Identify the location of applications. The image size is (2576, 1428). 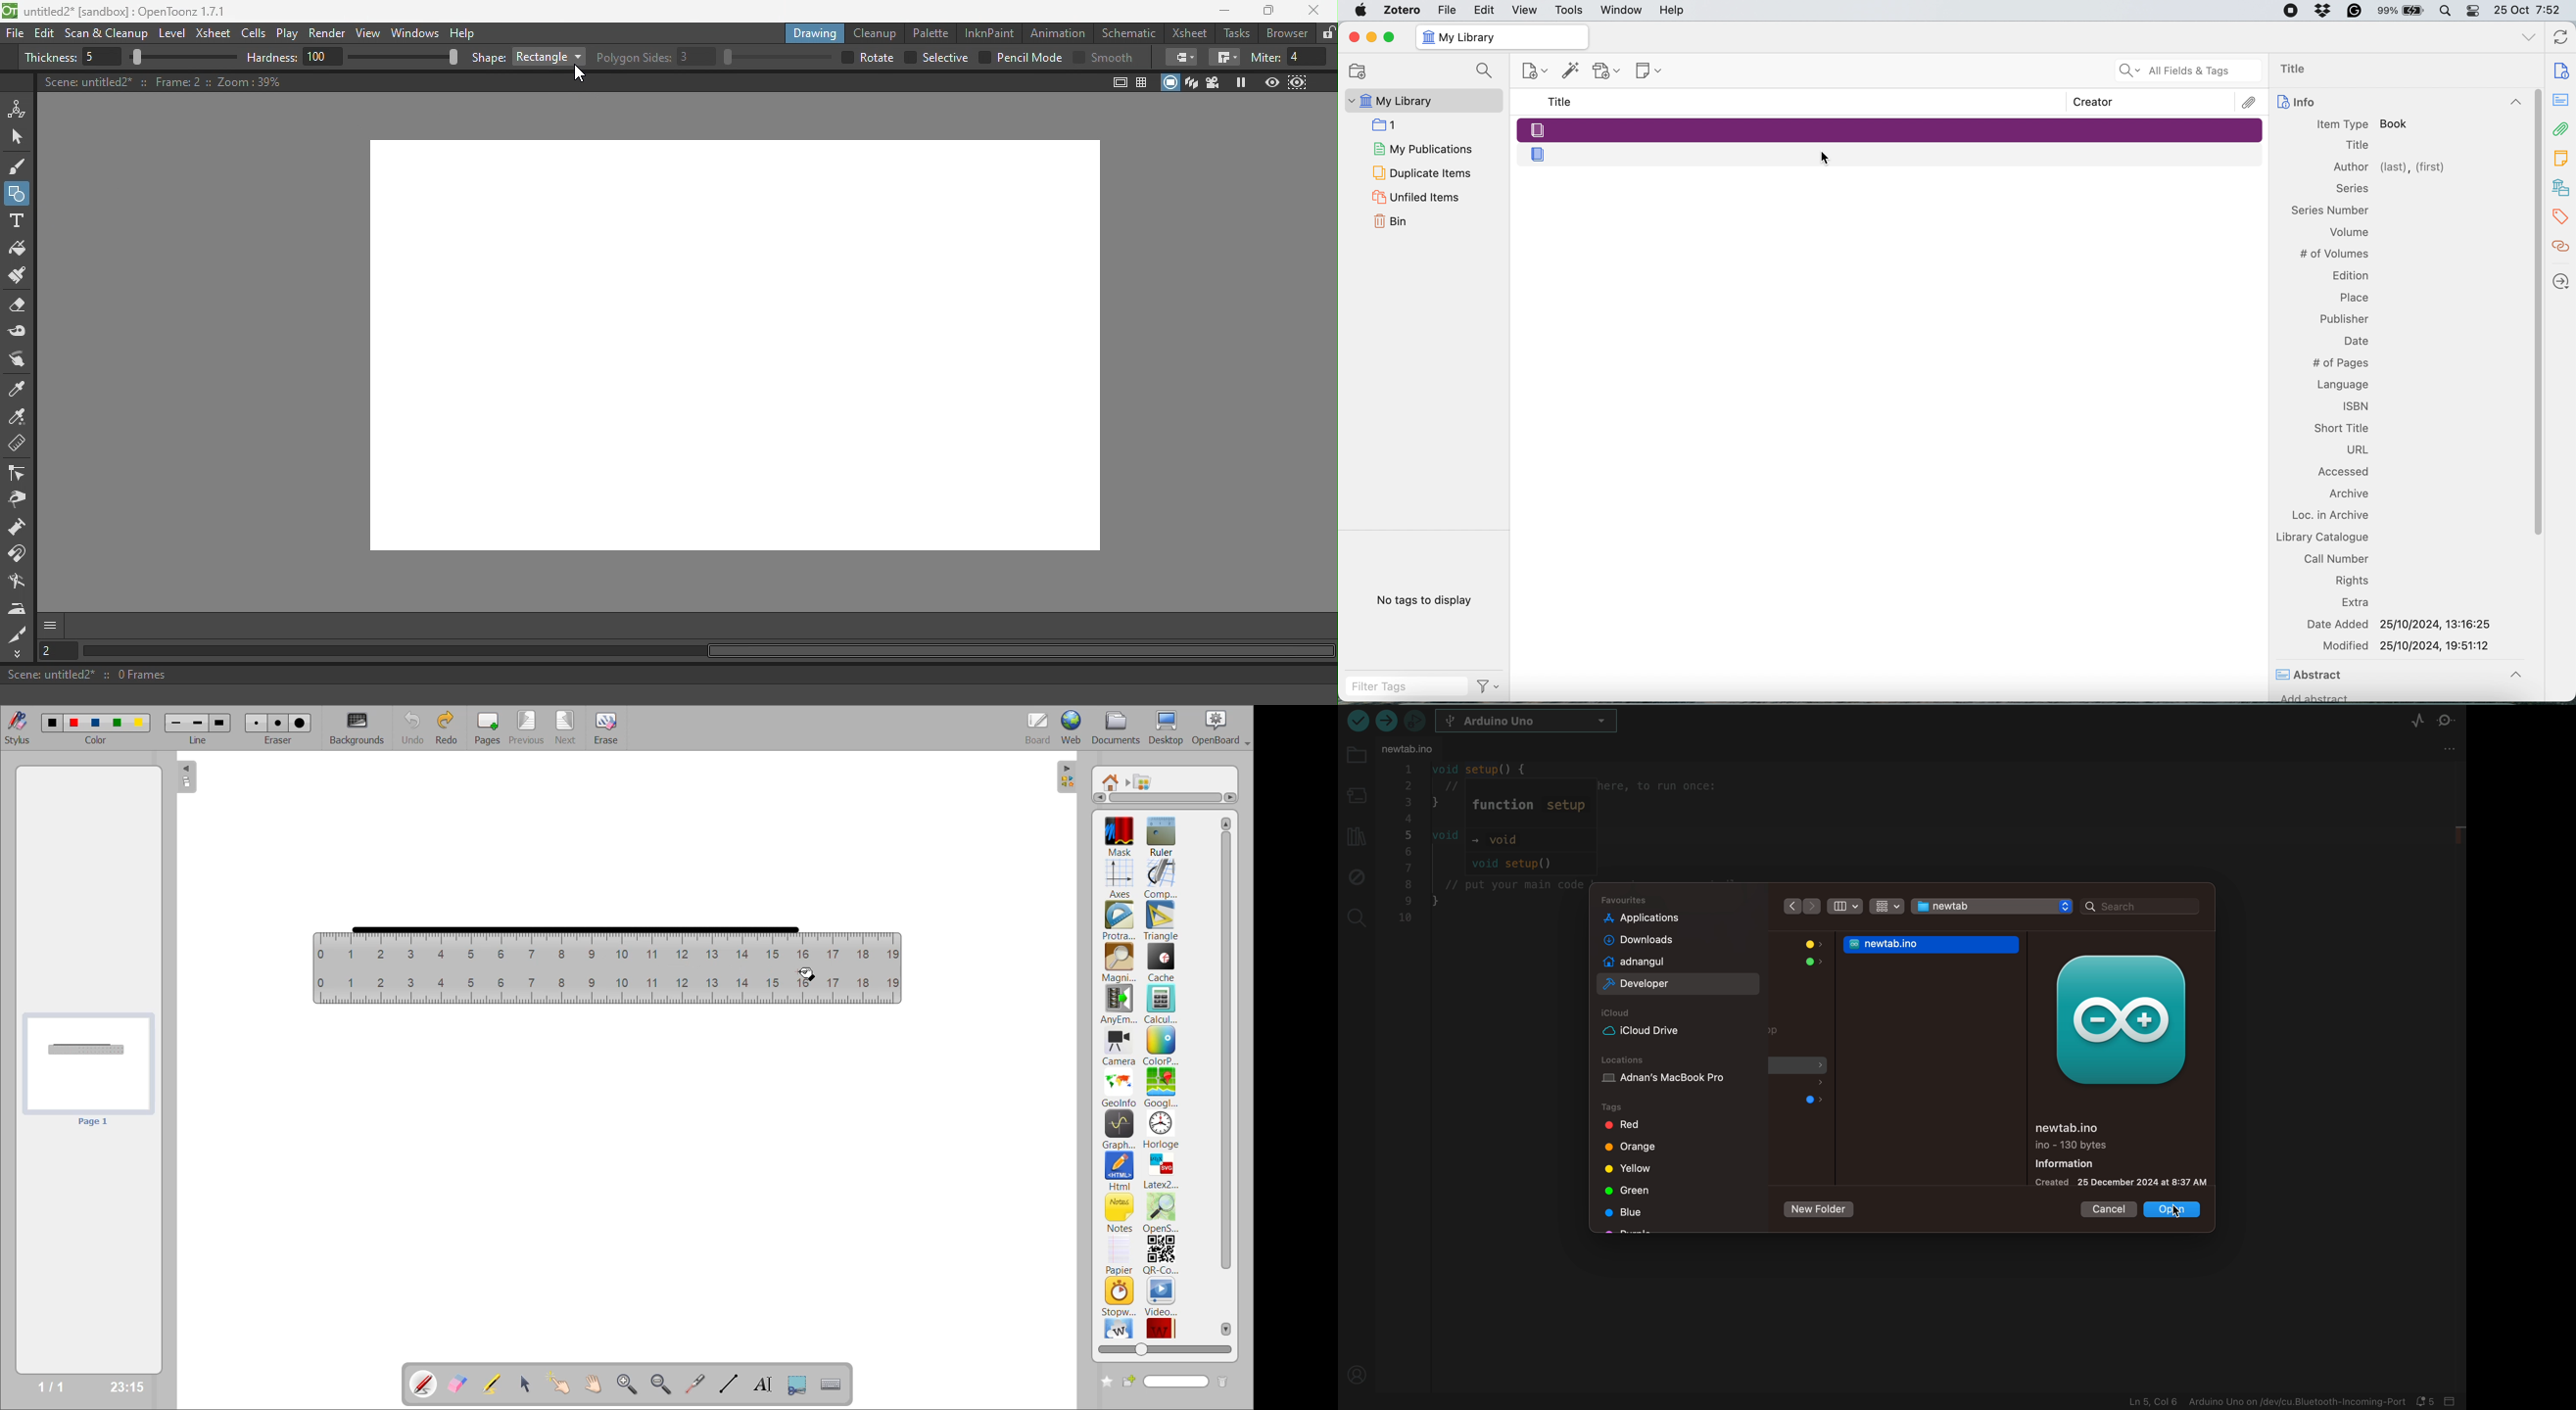
(1663, 917).